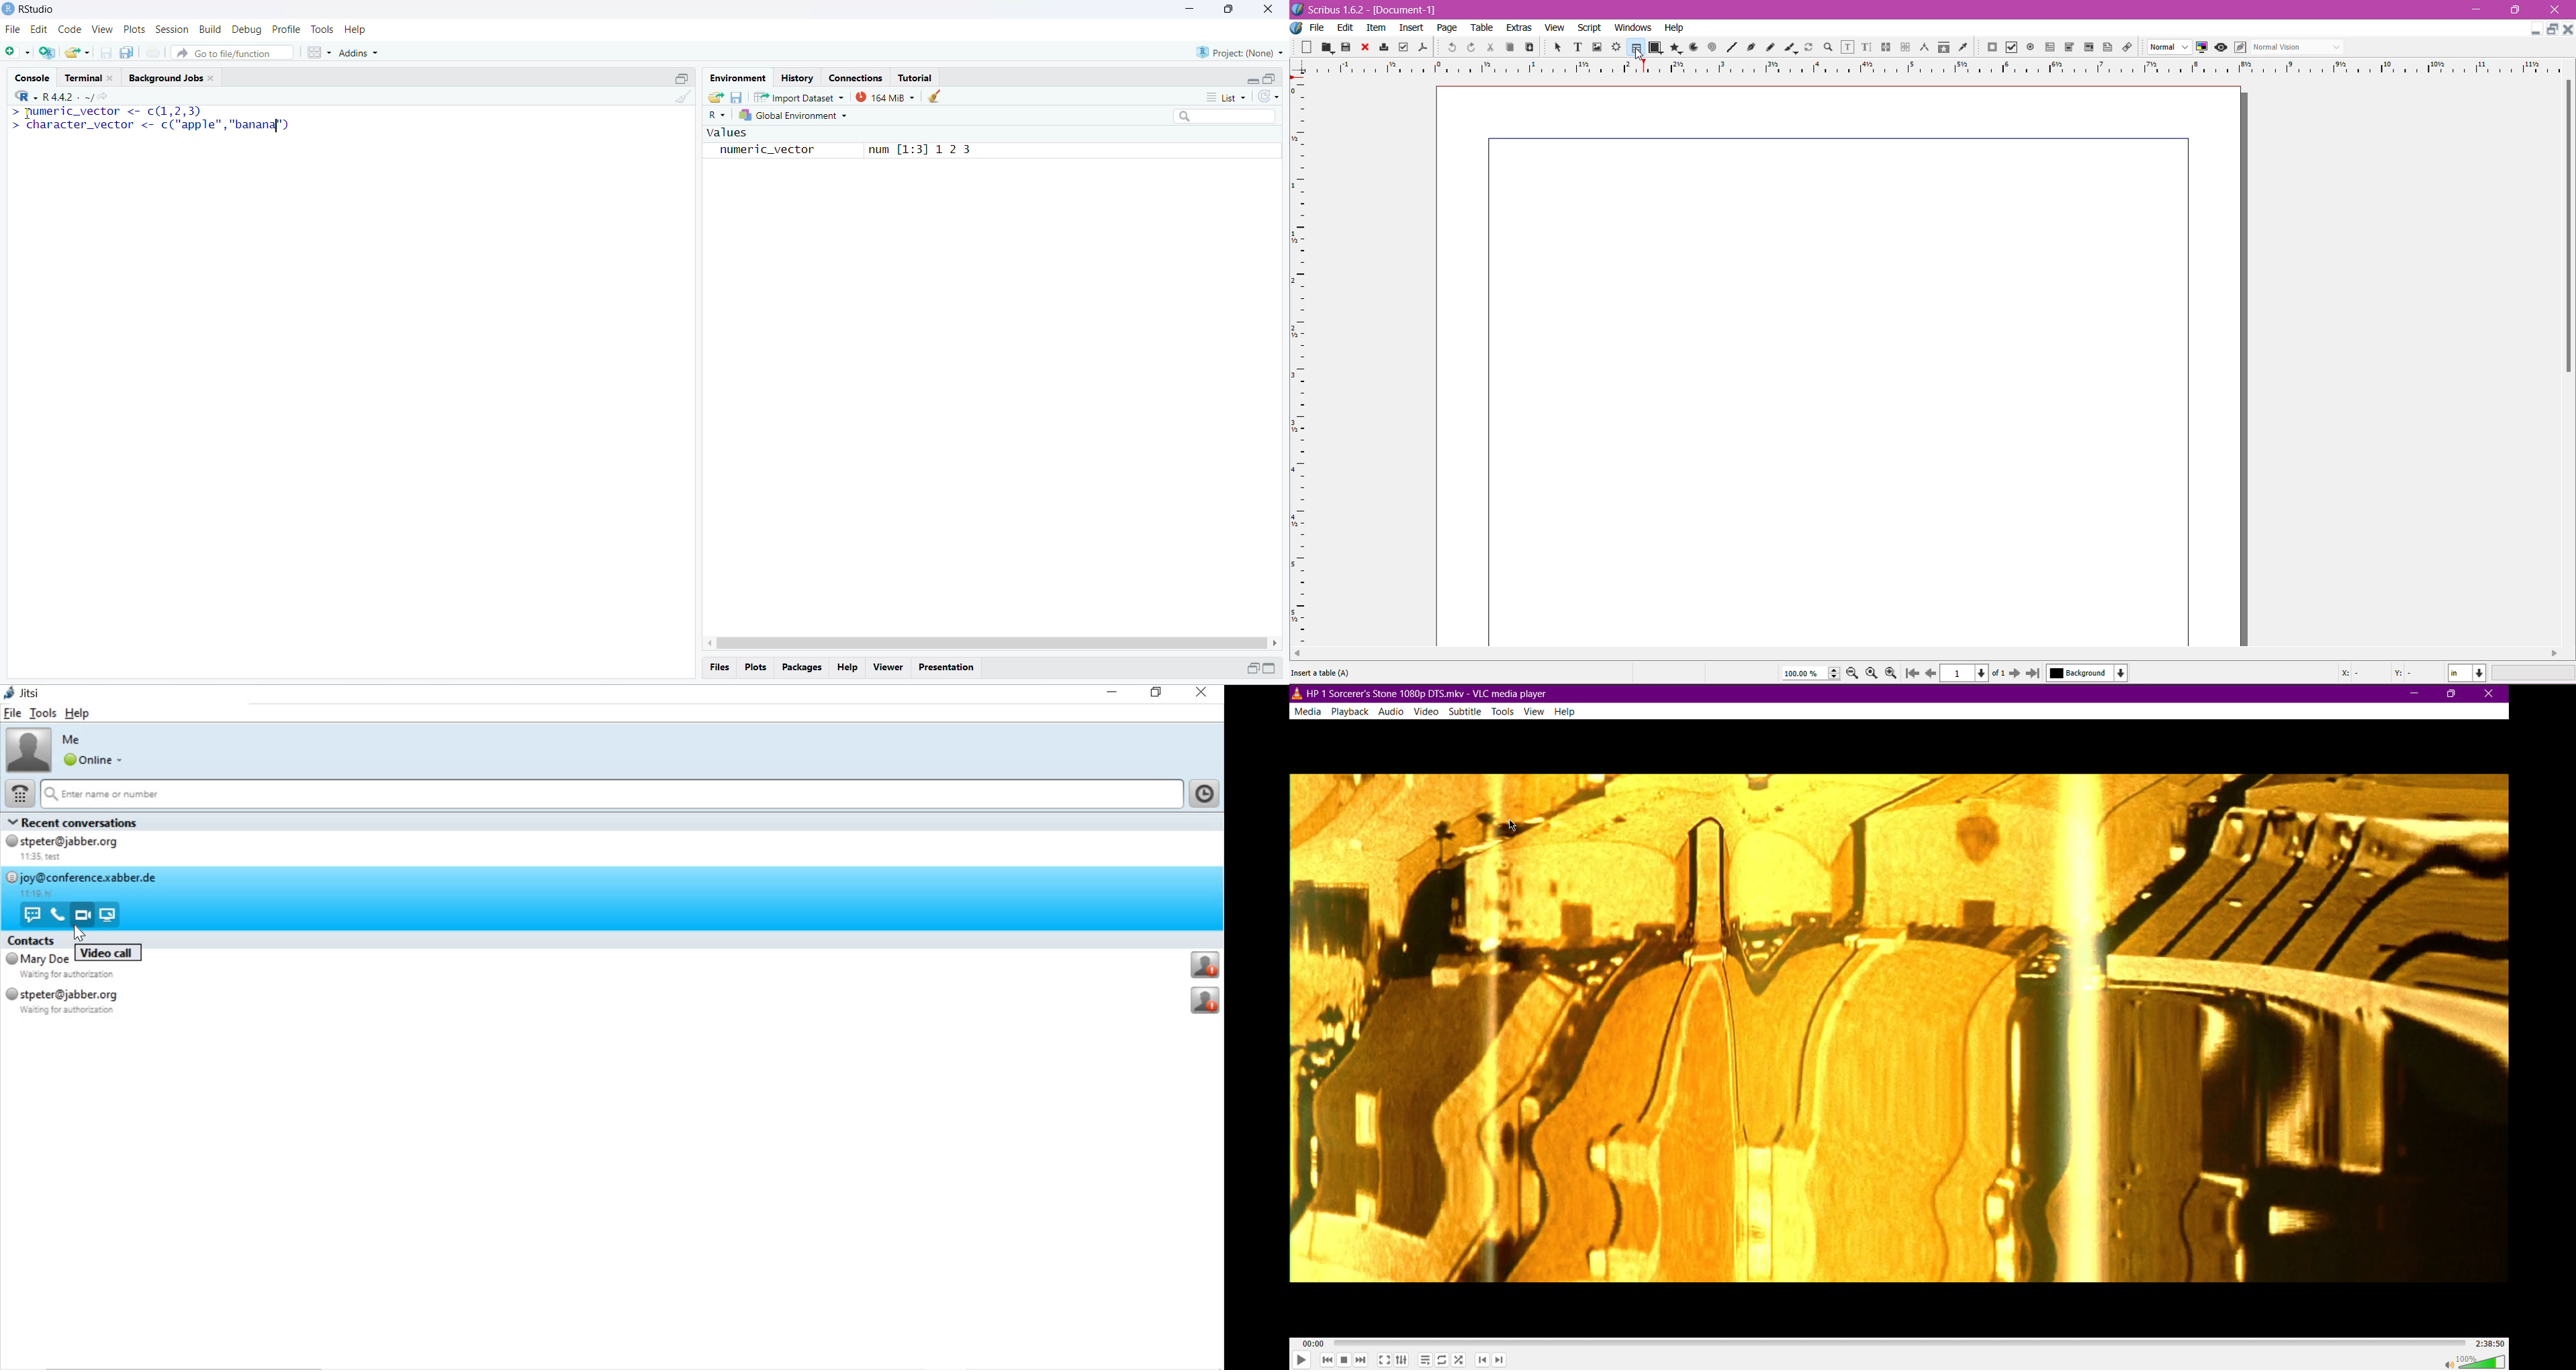 This screenshot has width=2576, height=1372. I want to click on Next Page, so click(2017, 672).